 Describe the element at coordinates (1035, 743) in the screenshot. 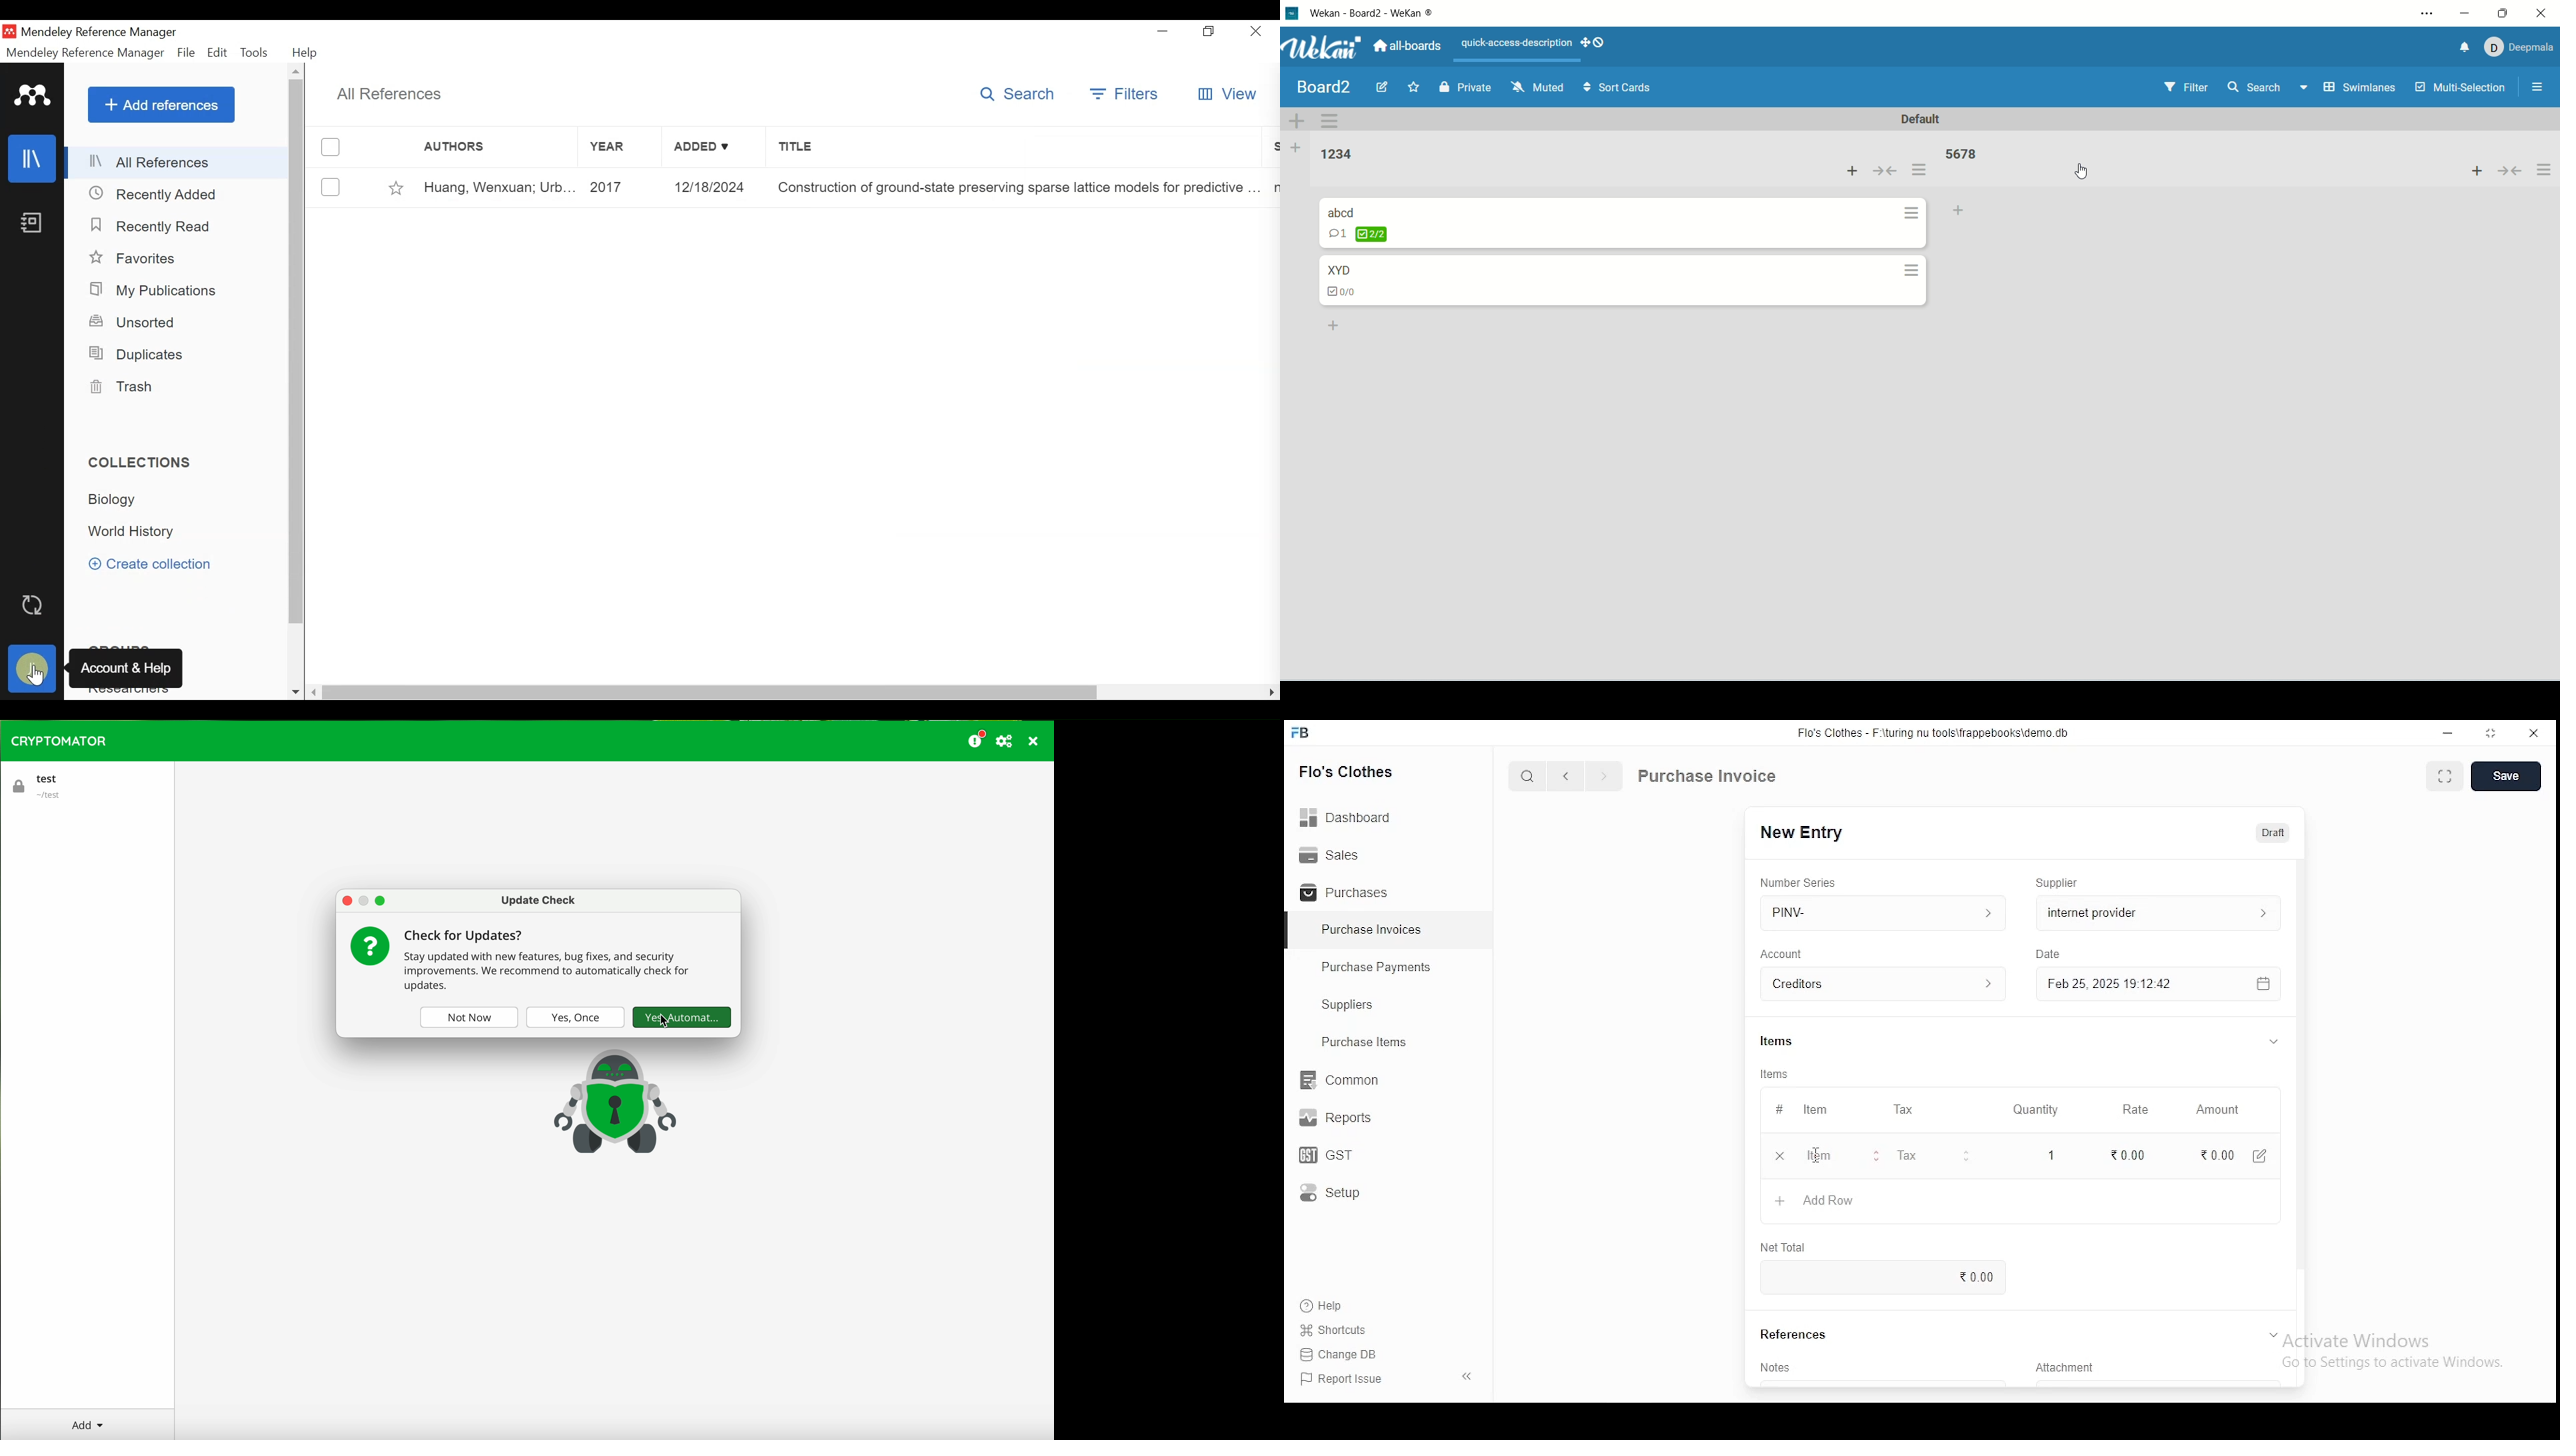

I see `close` at that location.